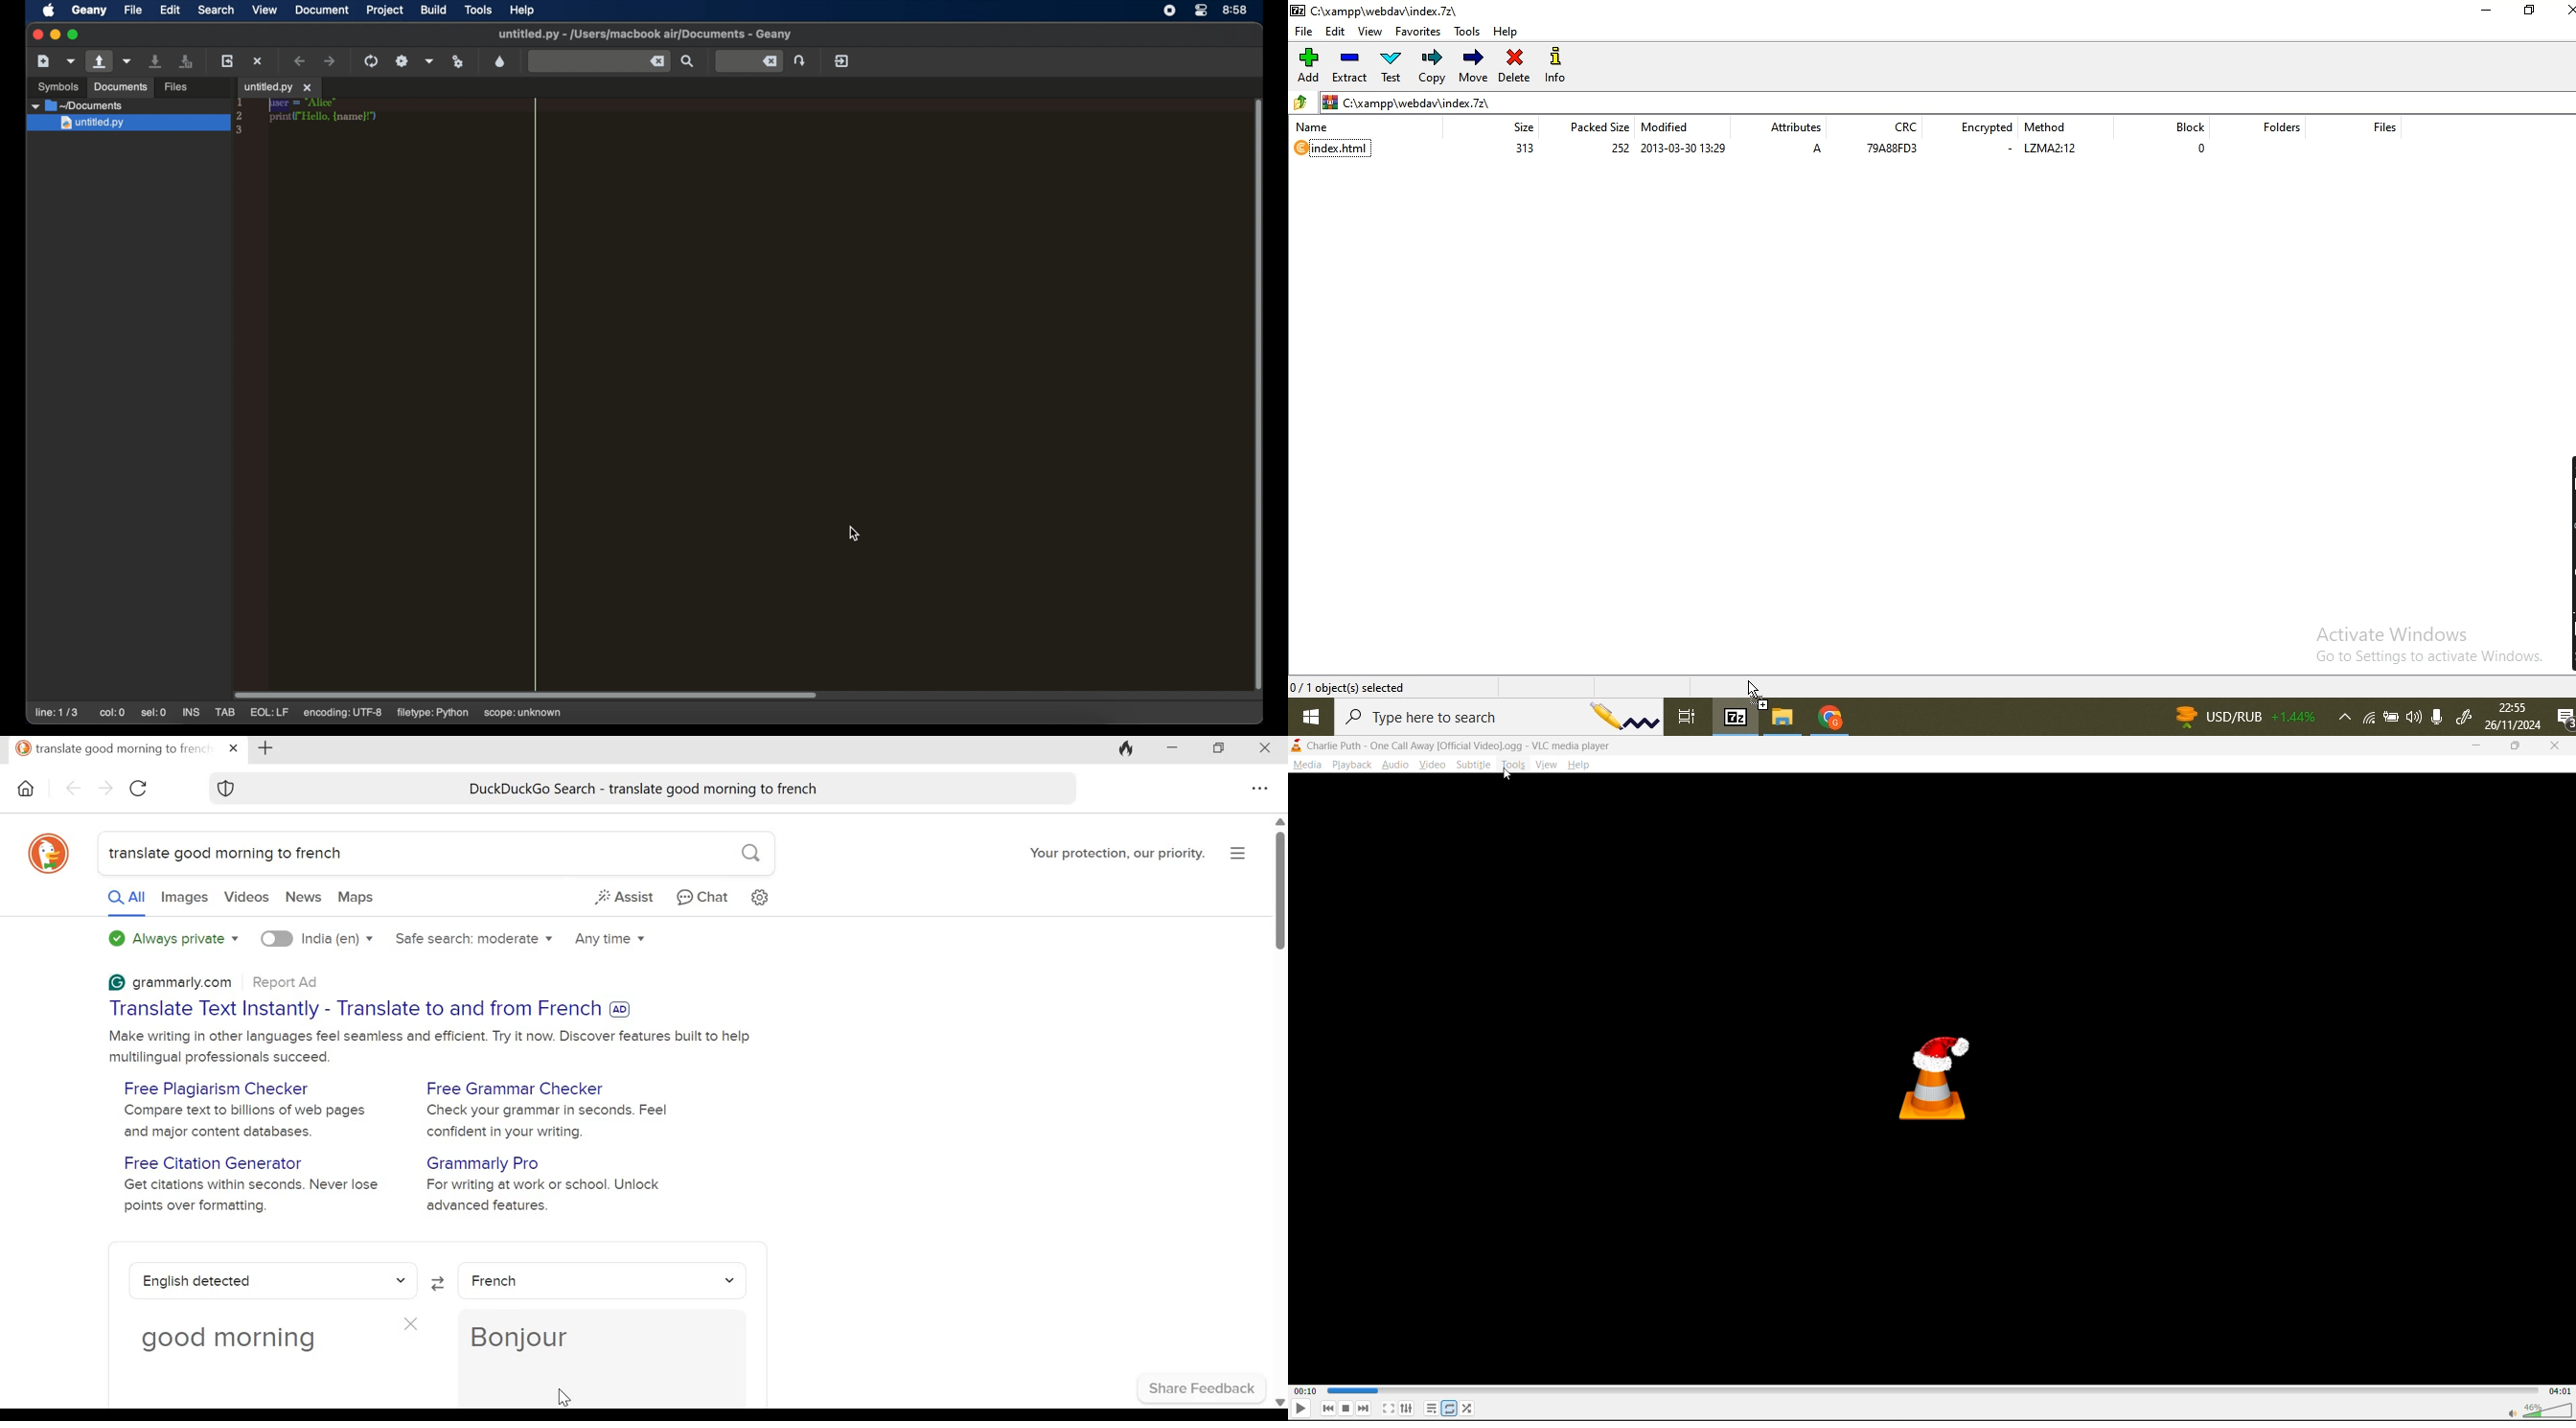 This screenshot has width=2576, height=1428. Describe the element at coordinates (2560, 1392) in the screenshot. I see `04:01` at that location.